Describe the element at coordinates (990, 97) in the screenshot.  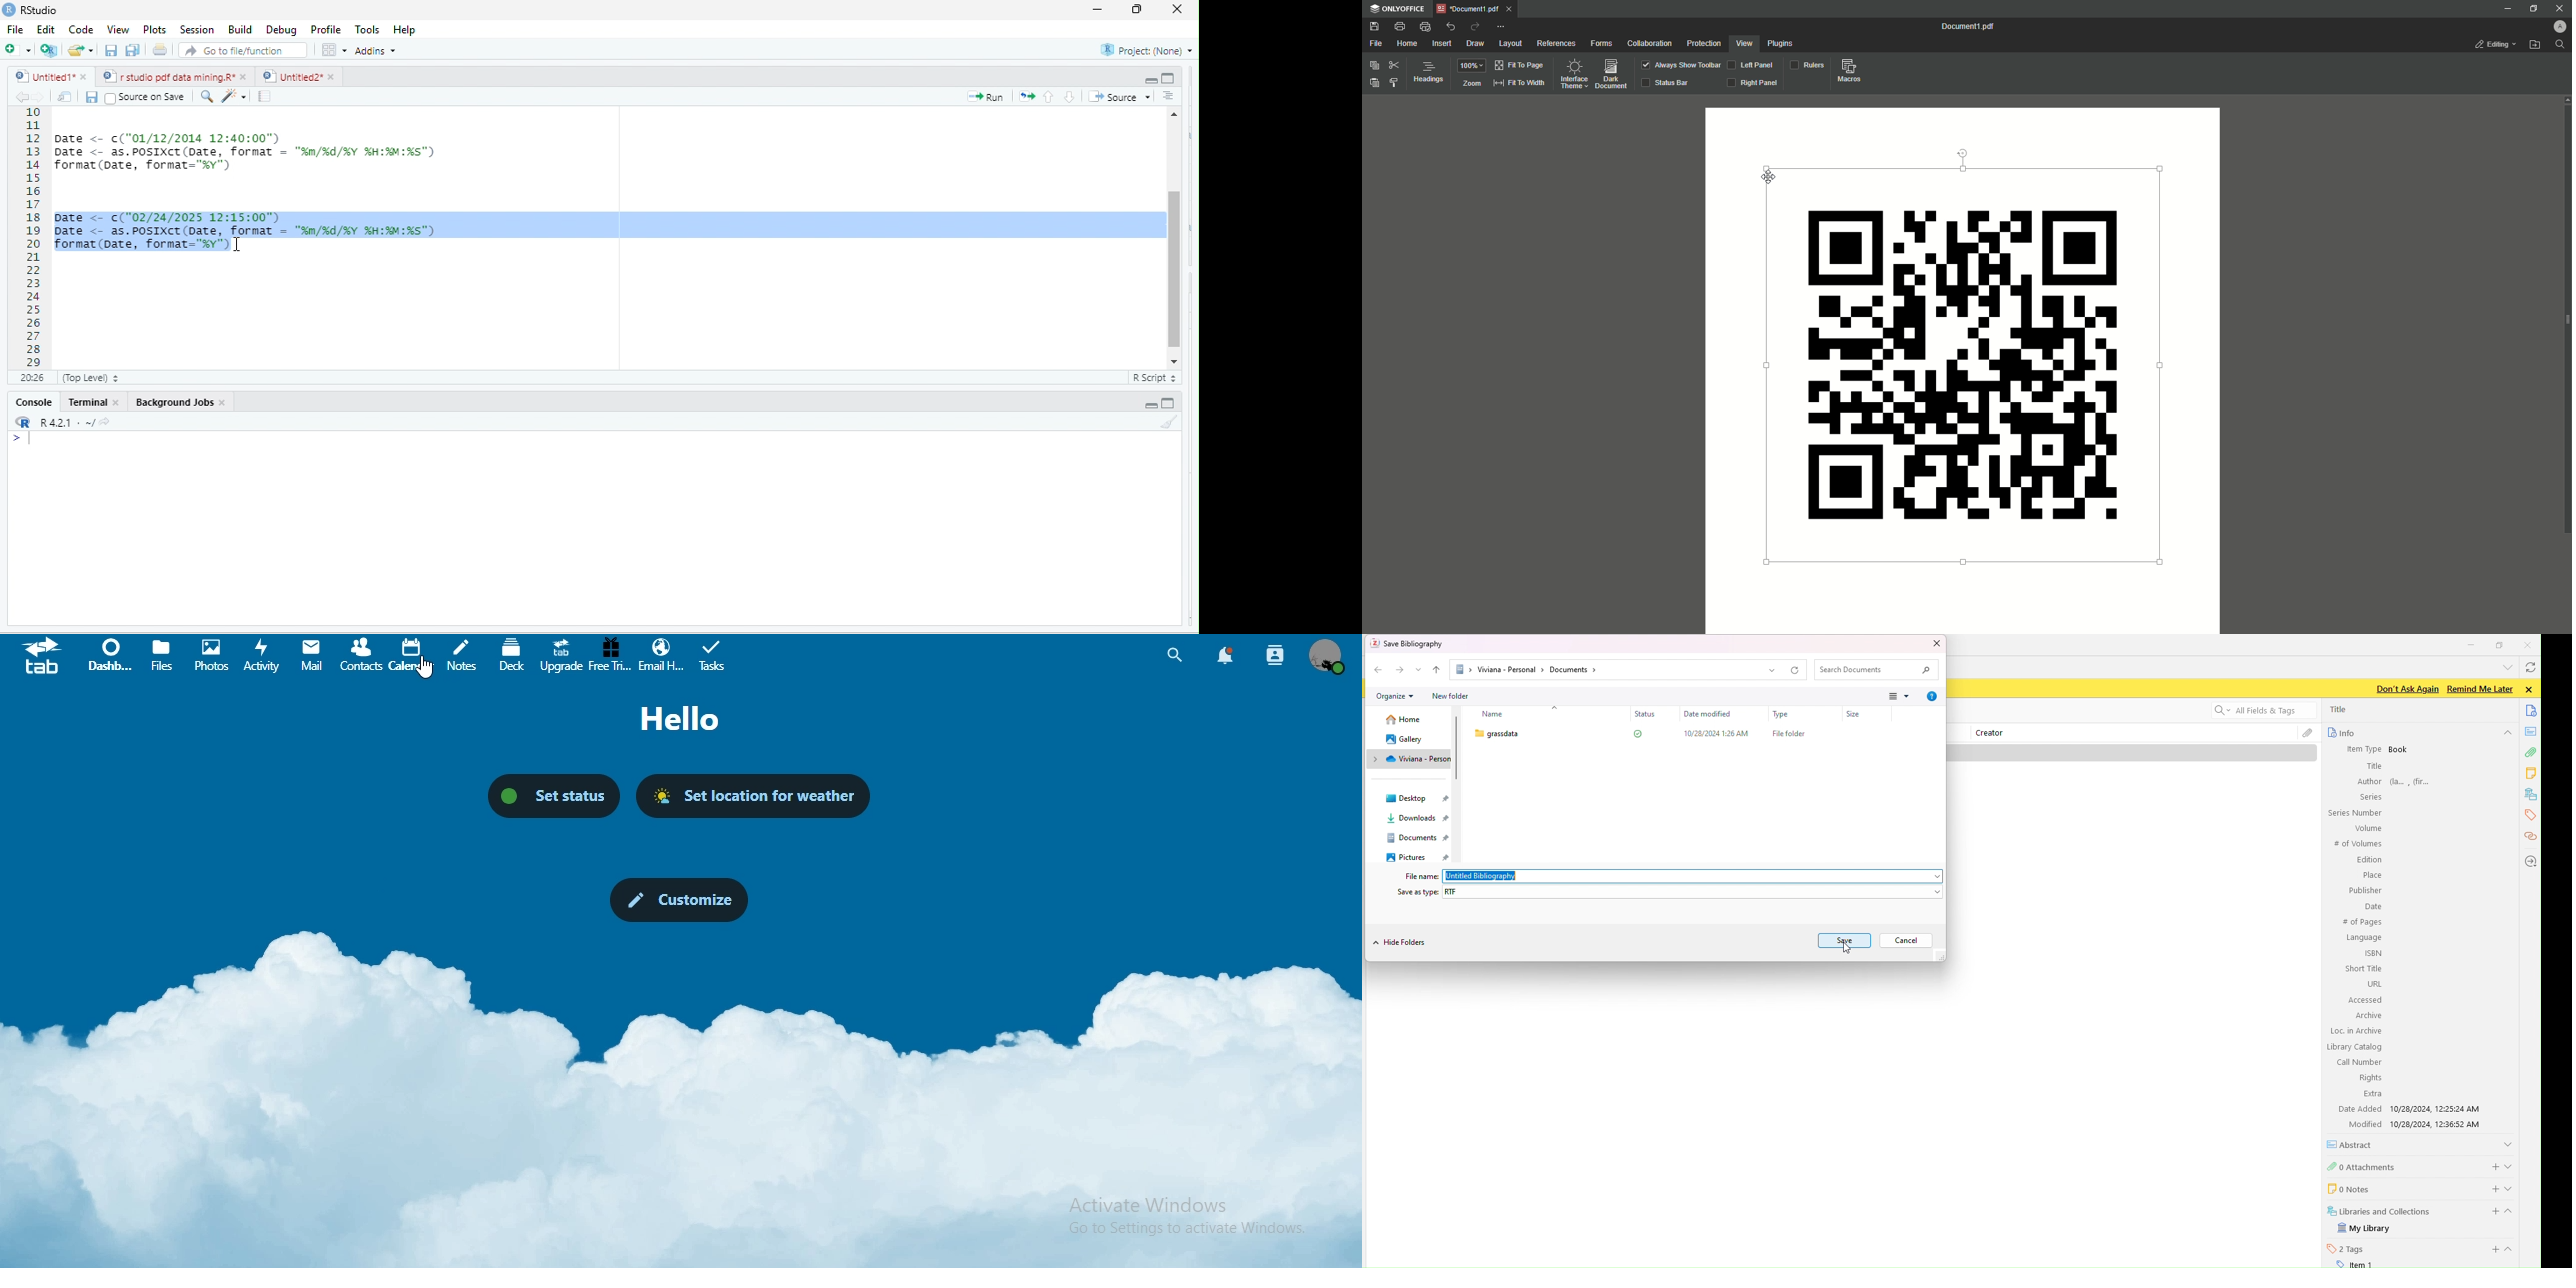
I see `Run` at that location.